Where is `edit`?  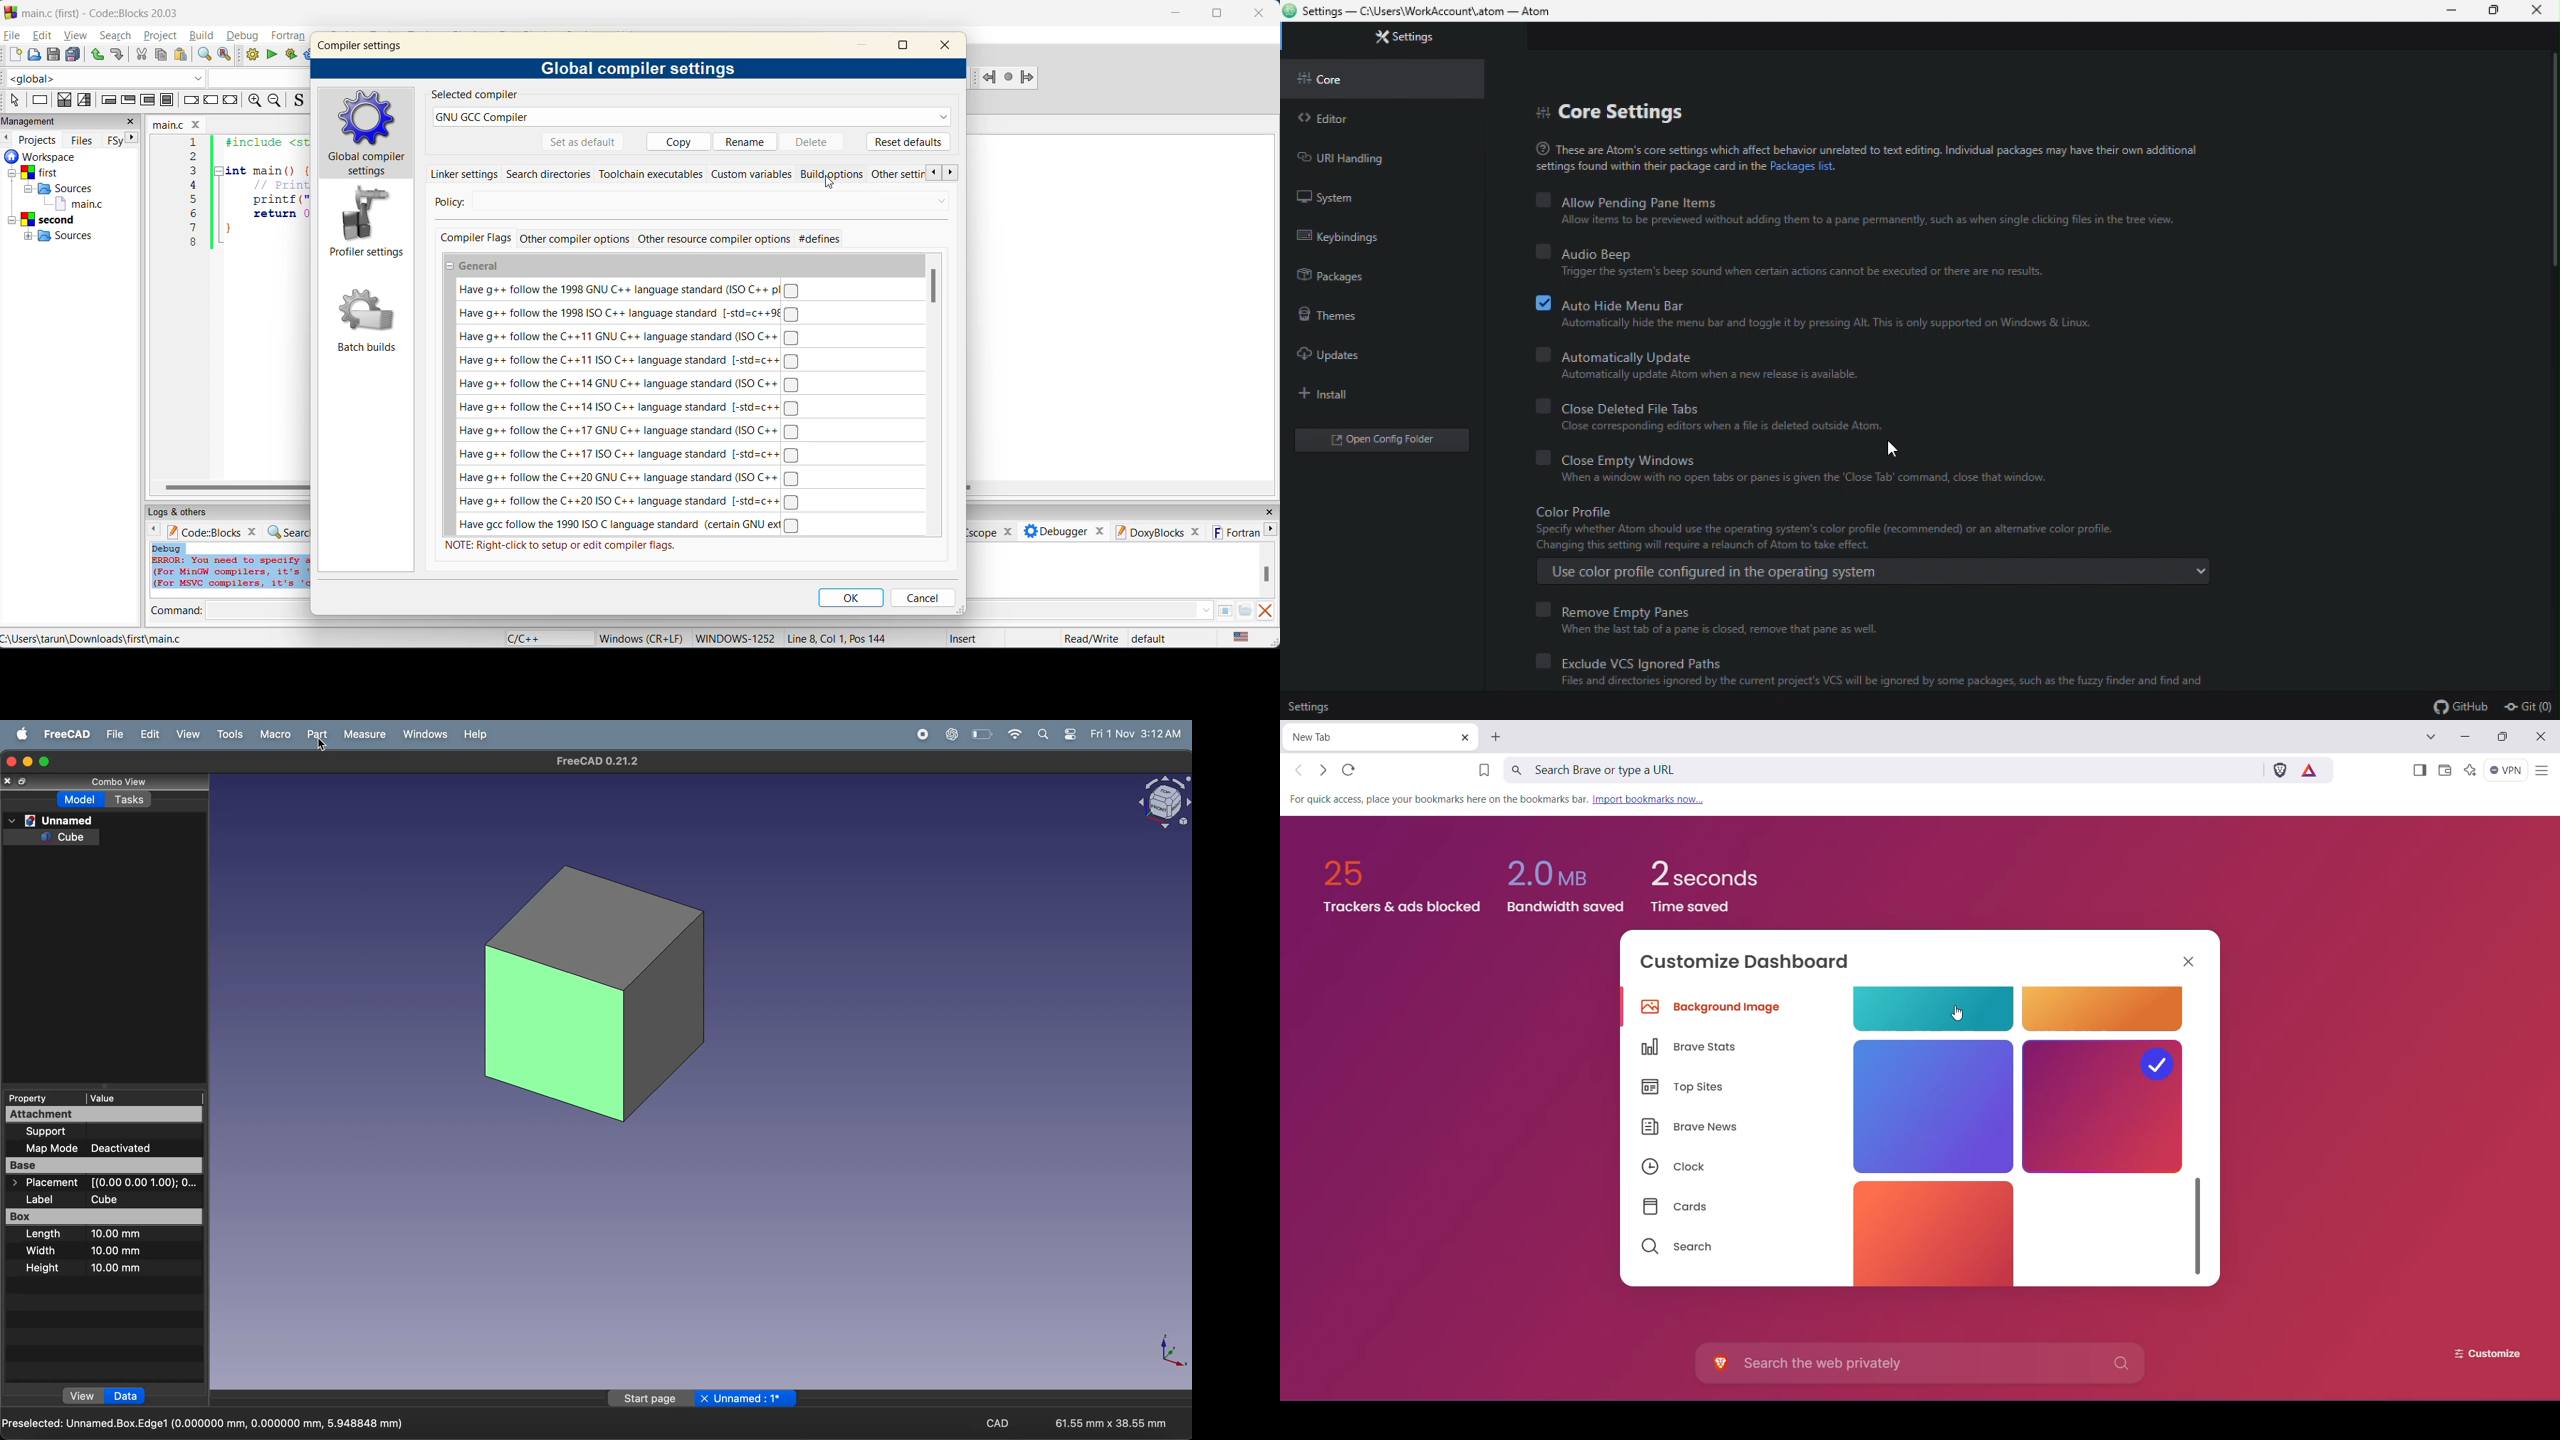 edit is located at coordinates (40, 36).